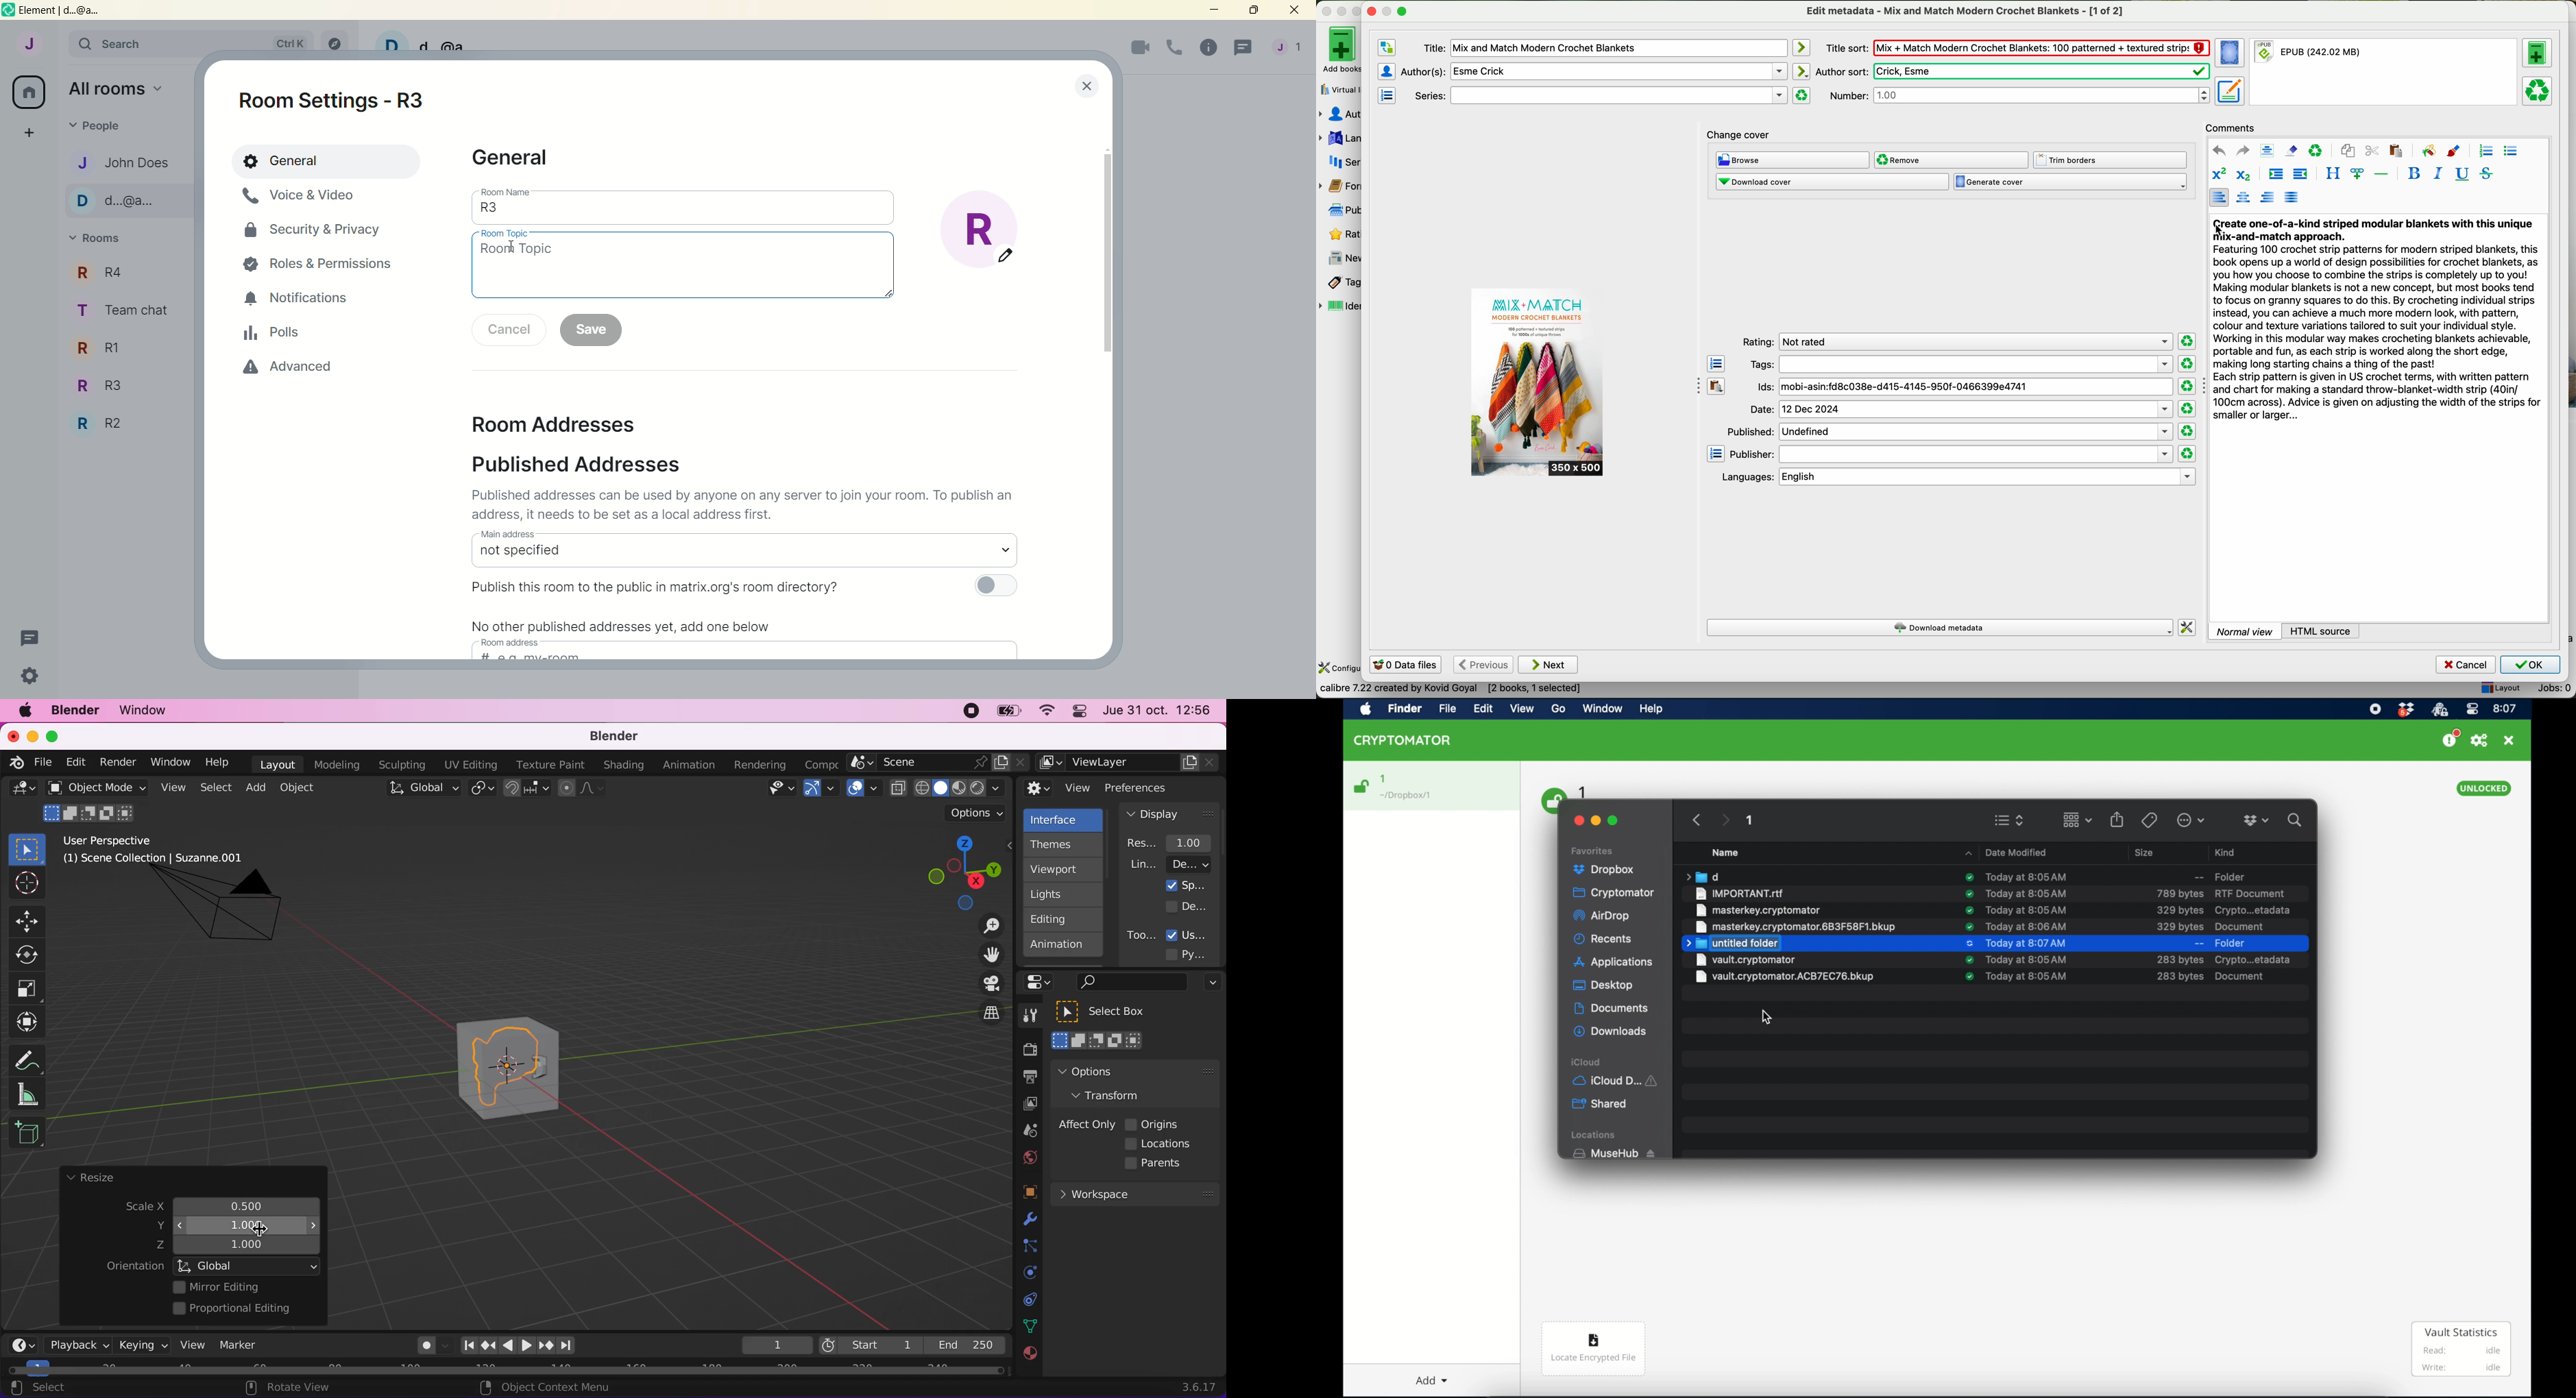  What do you see at coordinates (1029, 1246) in the screenshot?
I see `constraints` at bounding box center [1029, 1246].